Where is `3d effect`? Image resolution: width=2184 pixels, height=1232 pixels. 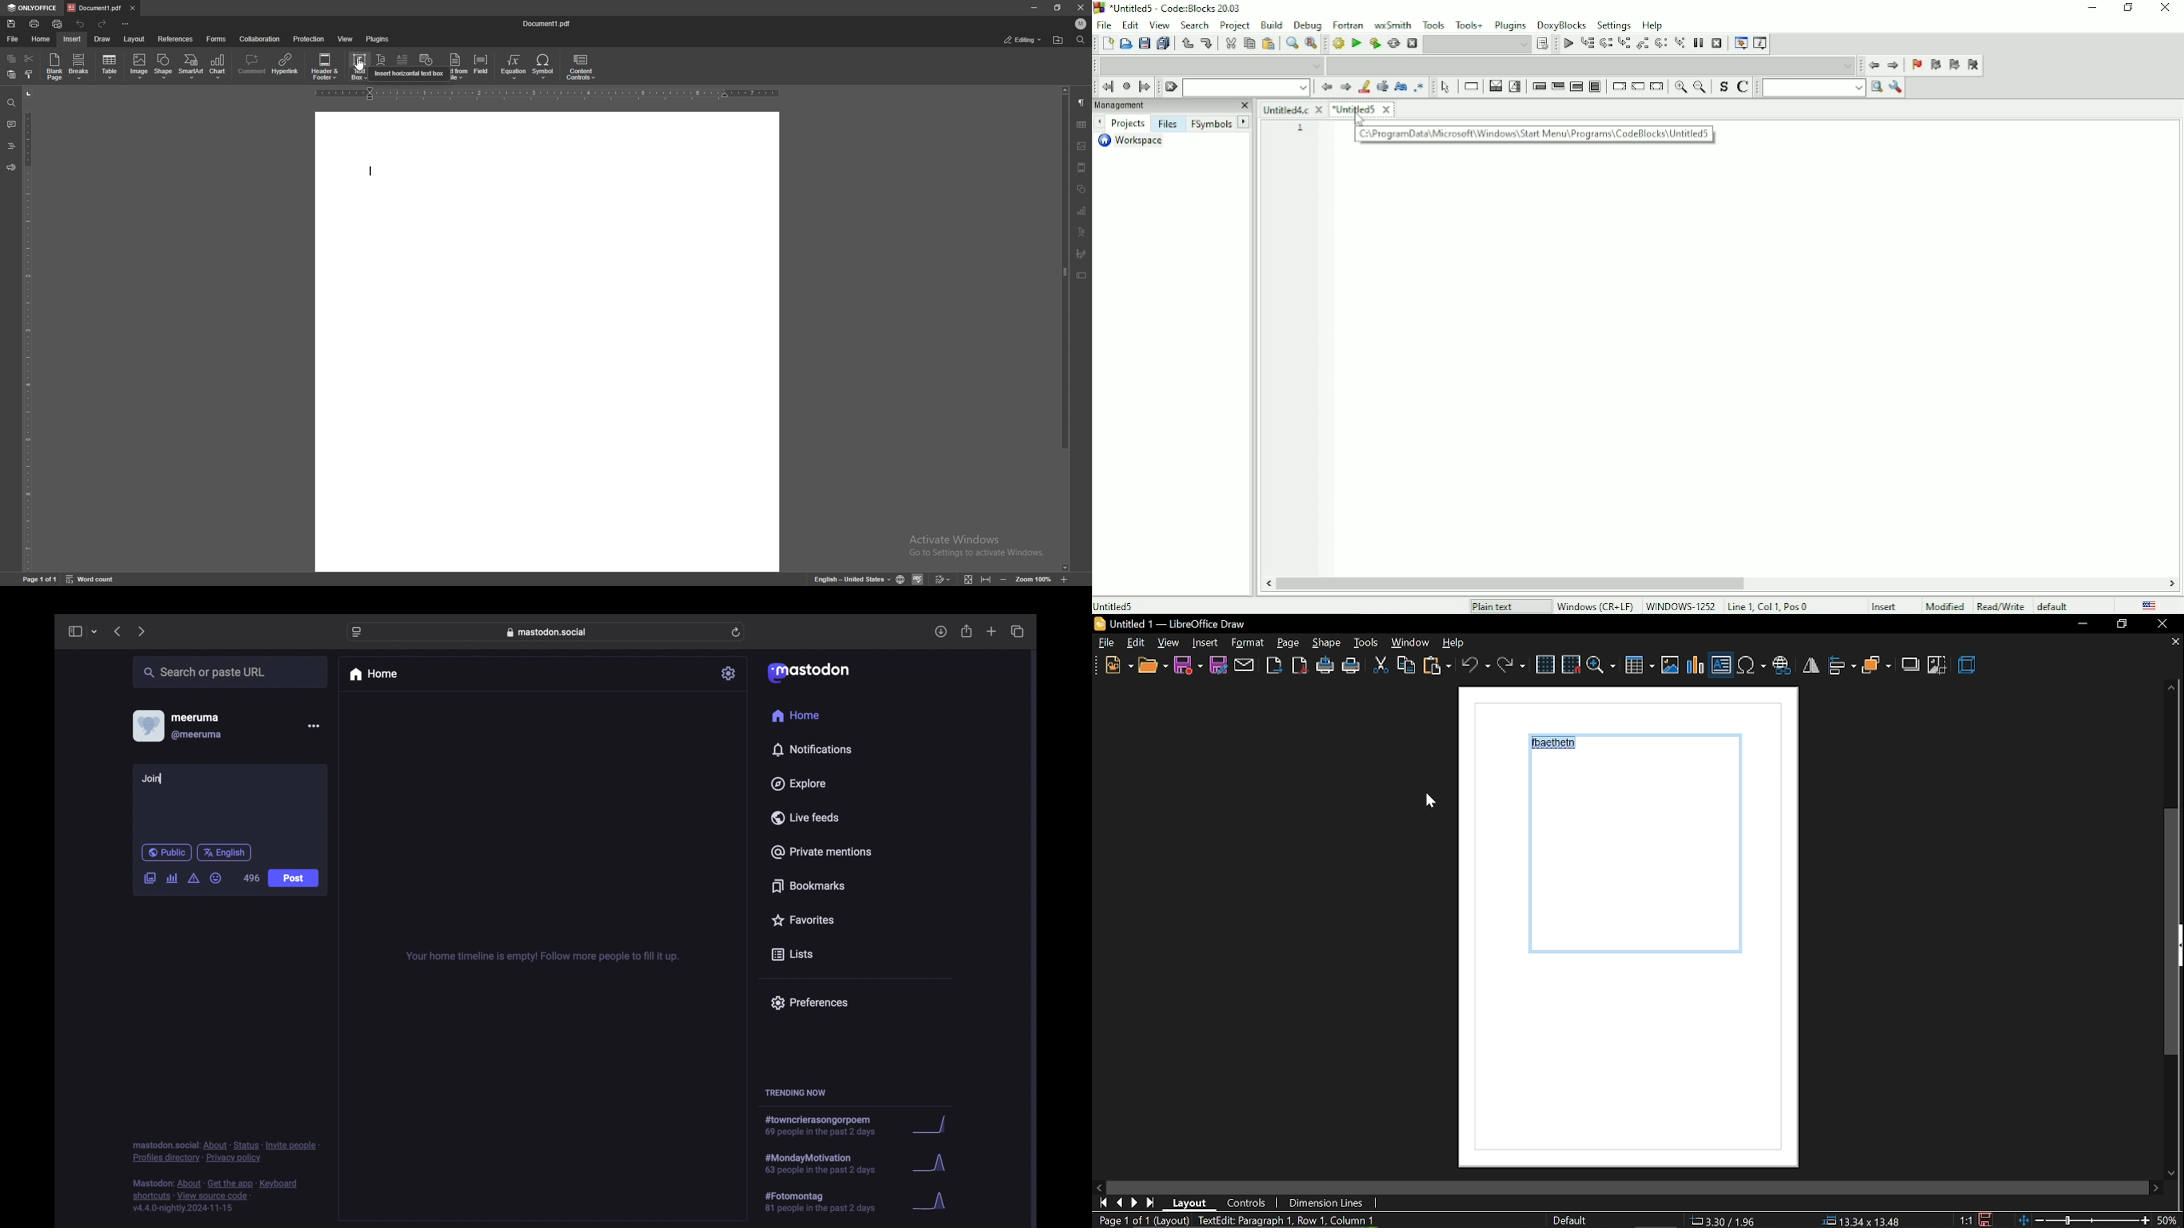 3d effect is located at coordinates (1969, 666).